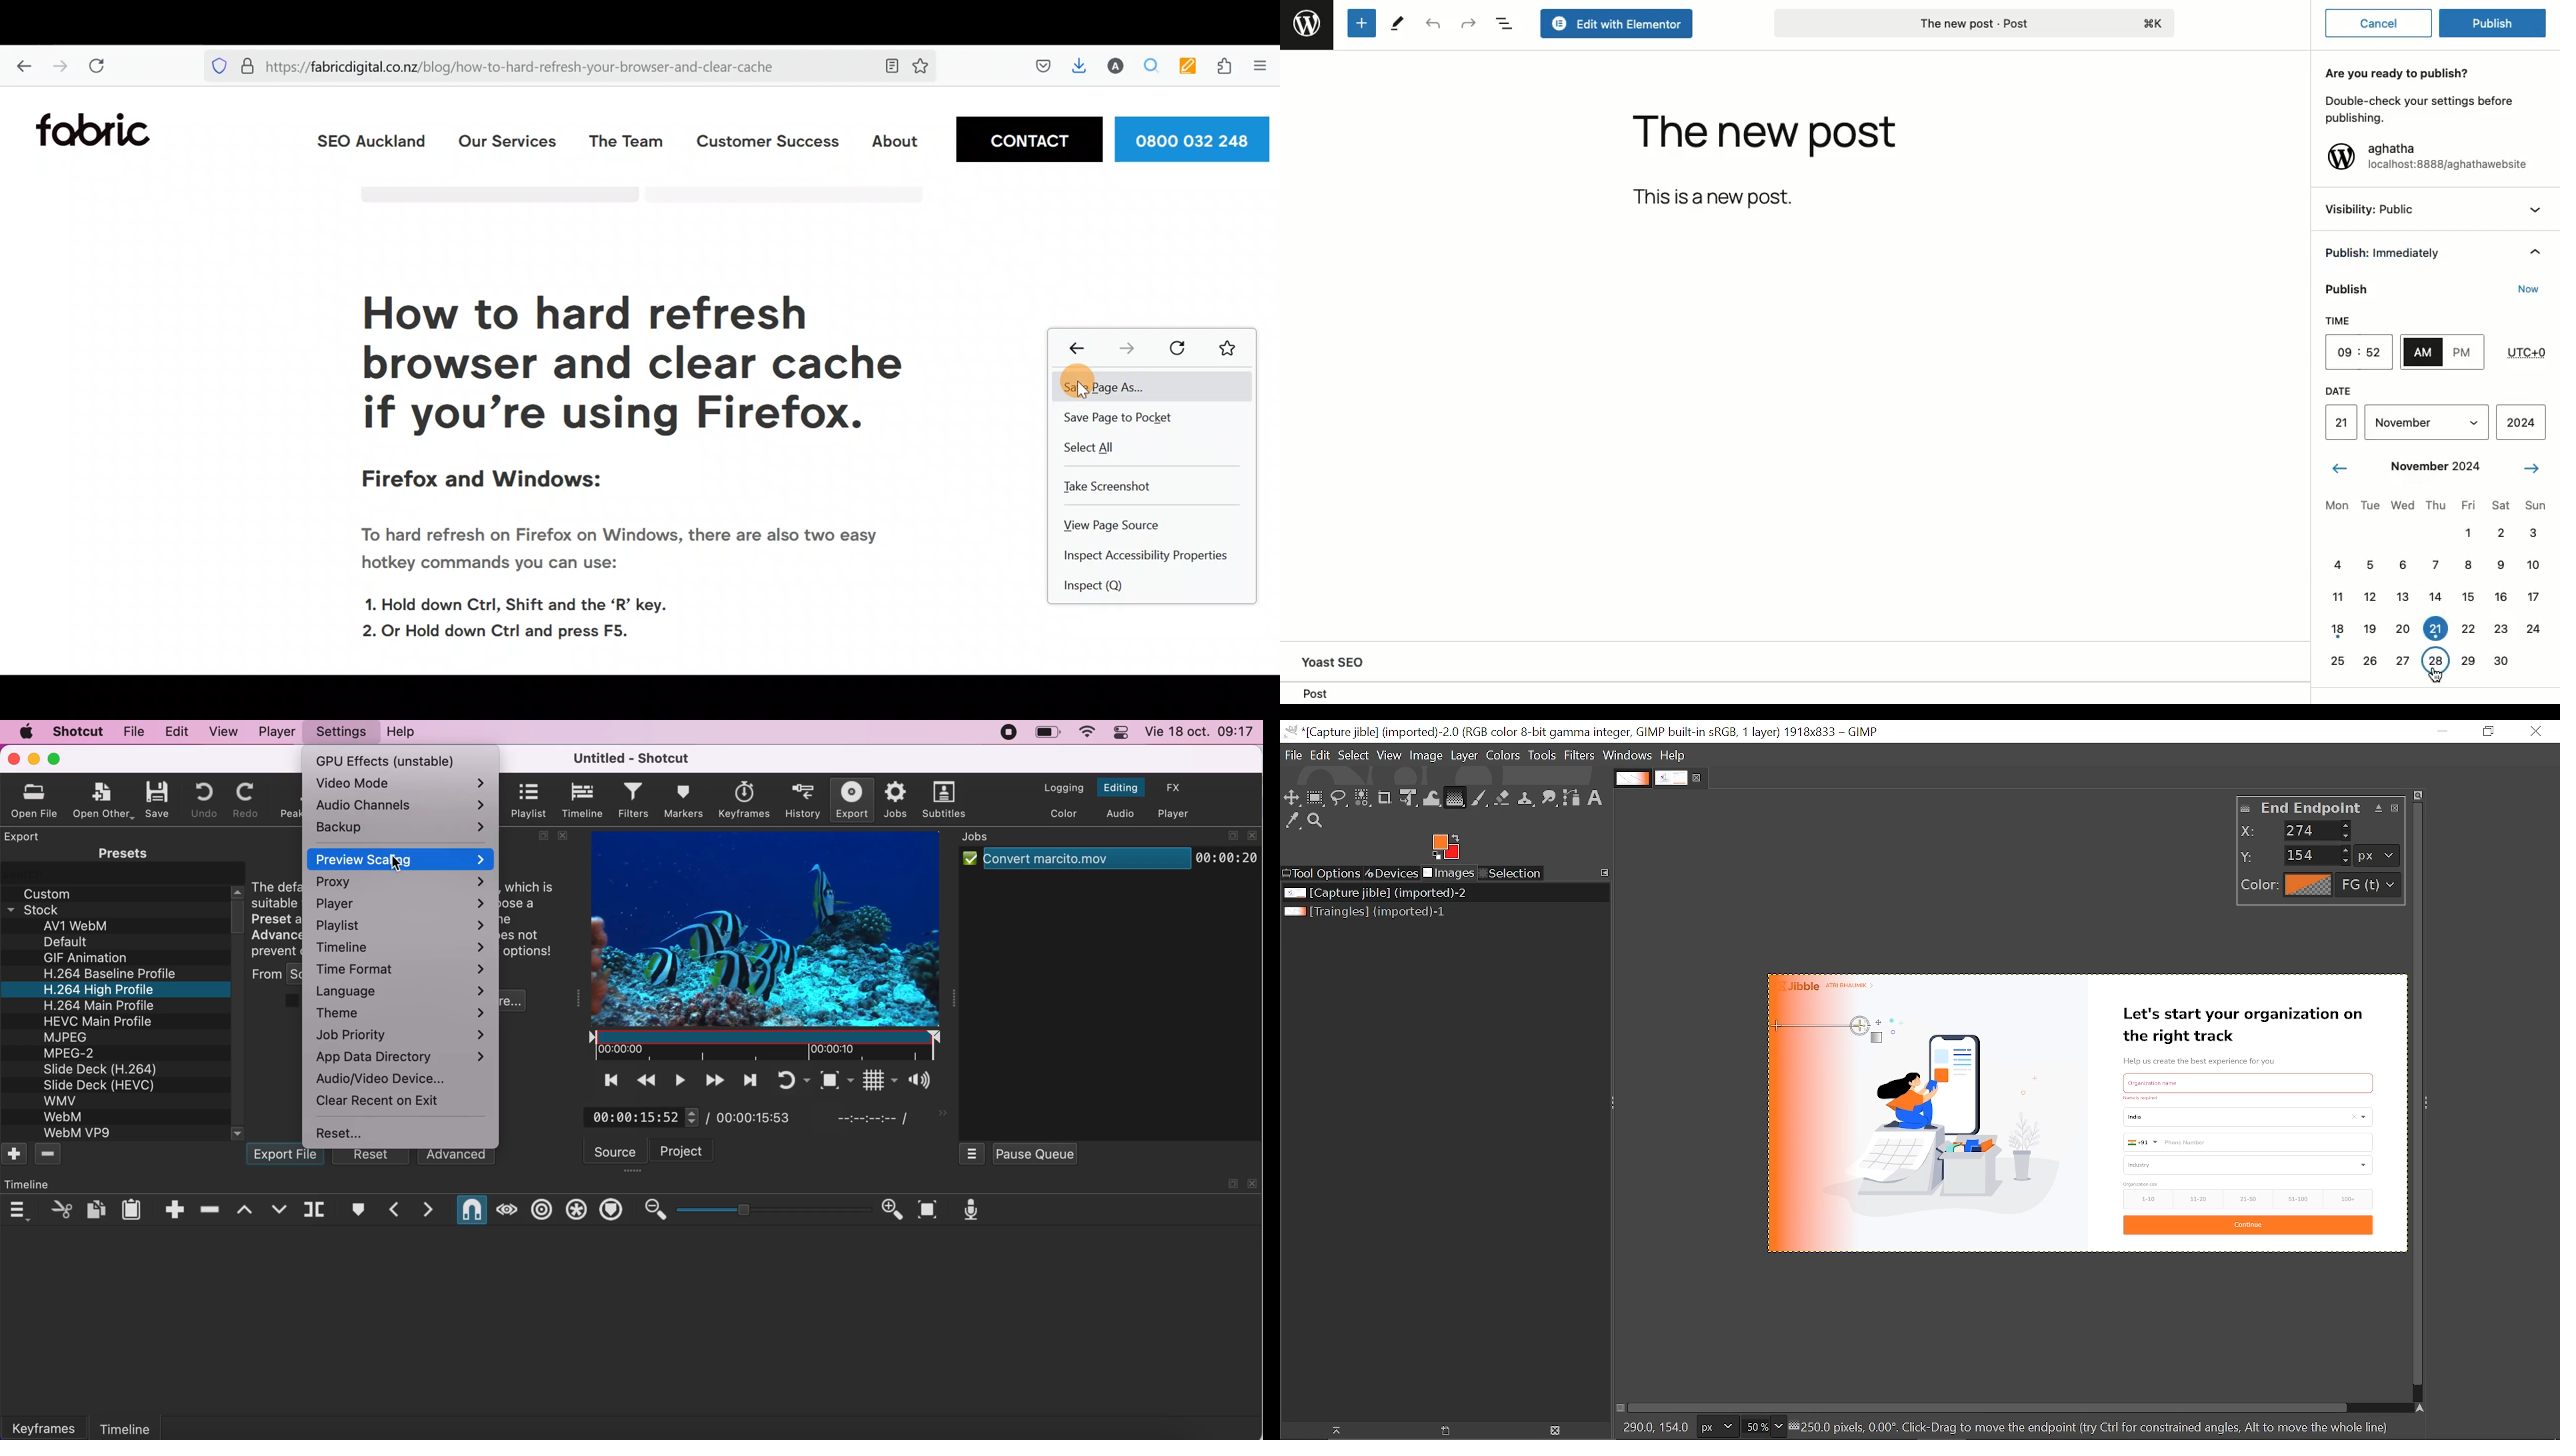 Image resolution: width=2576 pixels, height=1456 pixels. I want to click on help, so click(403, 733).